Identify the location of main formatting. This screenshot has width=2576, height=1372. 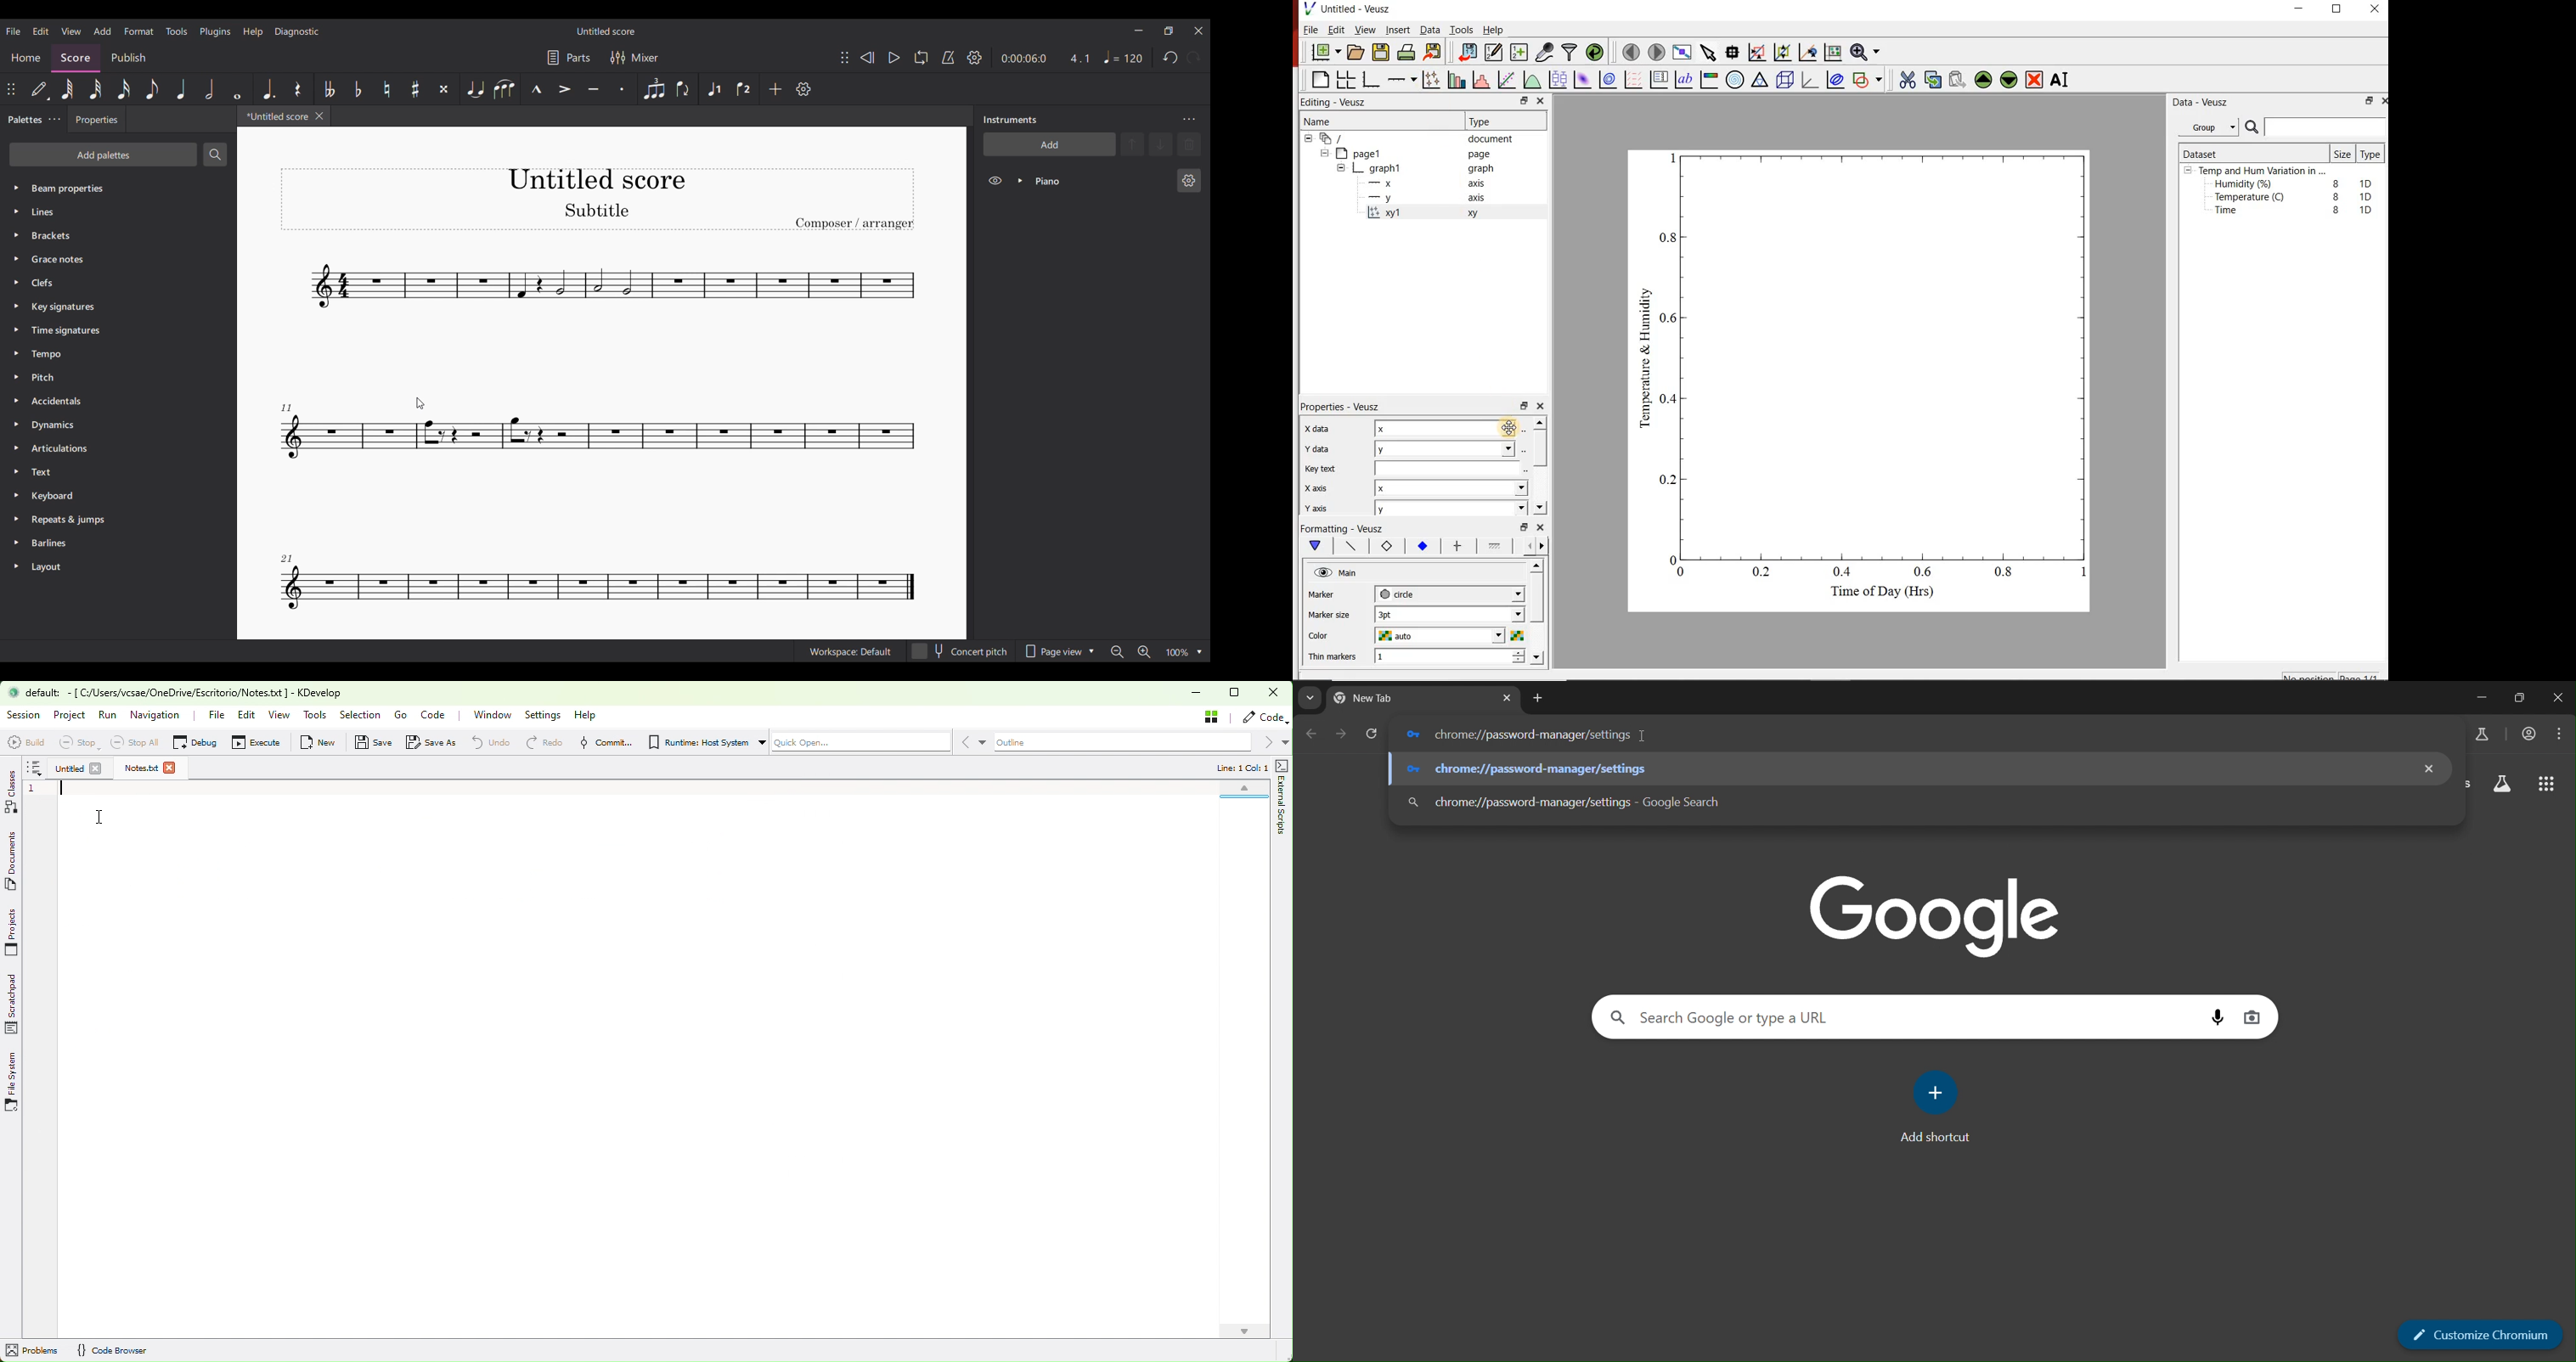
(1316, 547).